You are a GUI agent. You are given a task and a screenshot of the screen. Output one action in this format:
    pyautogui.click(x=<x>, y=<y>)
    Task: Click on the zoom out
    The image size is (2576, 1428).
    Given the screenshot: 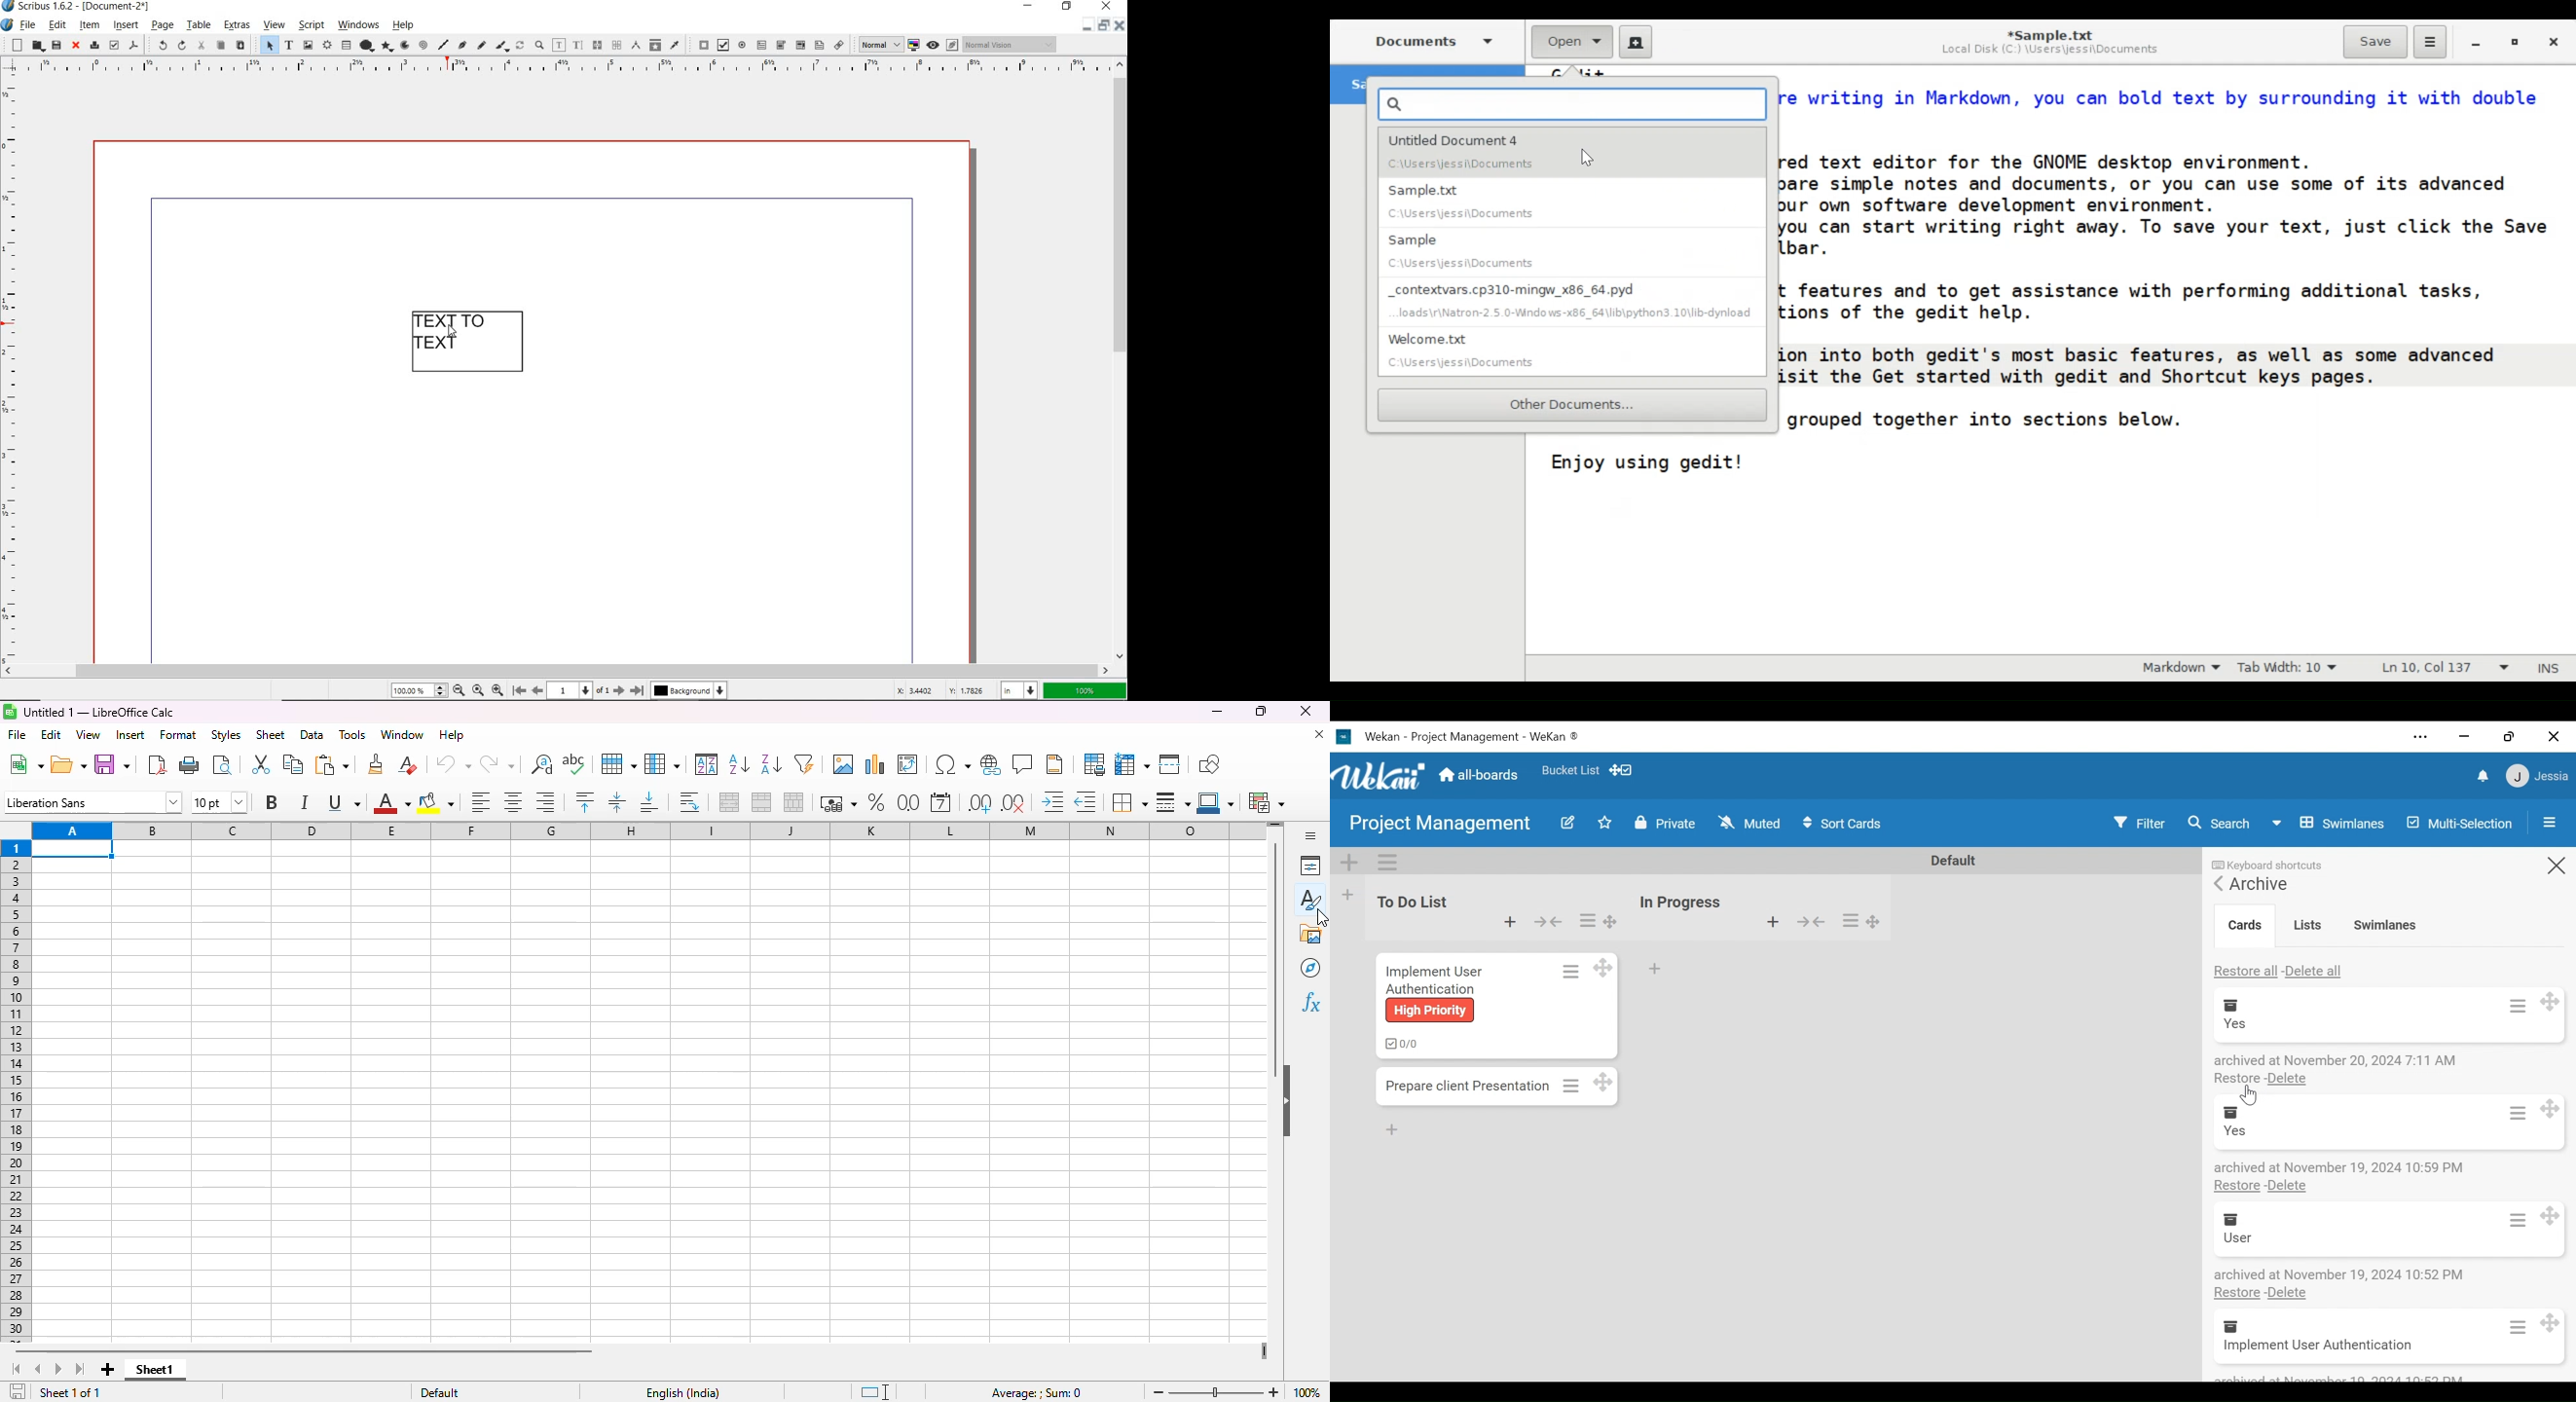 What is the action you would take?
    pyautogui.click(x=1159, y=1392)
    